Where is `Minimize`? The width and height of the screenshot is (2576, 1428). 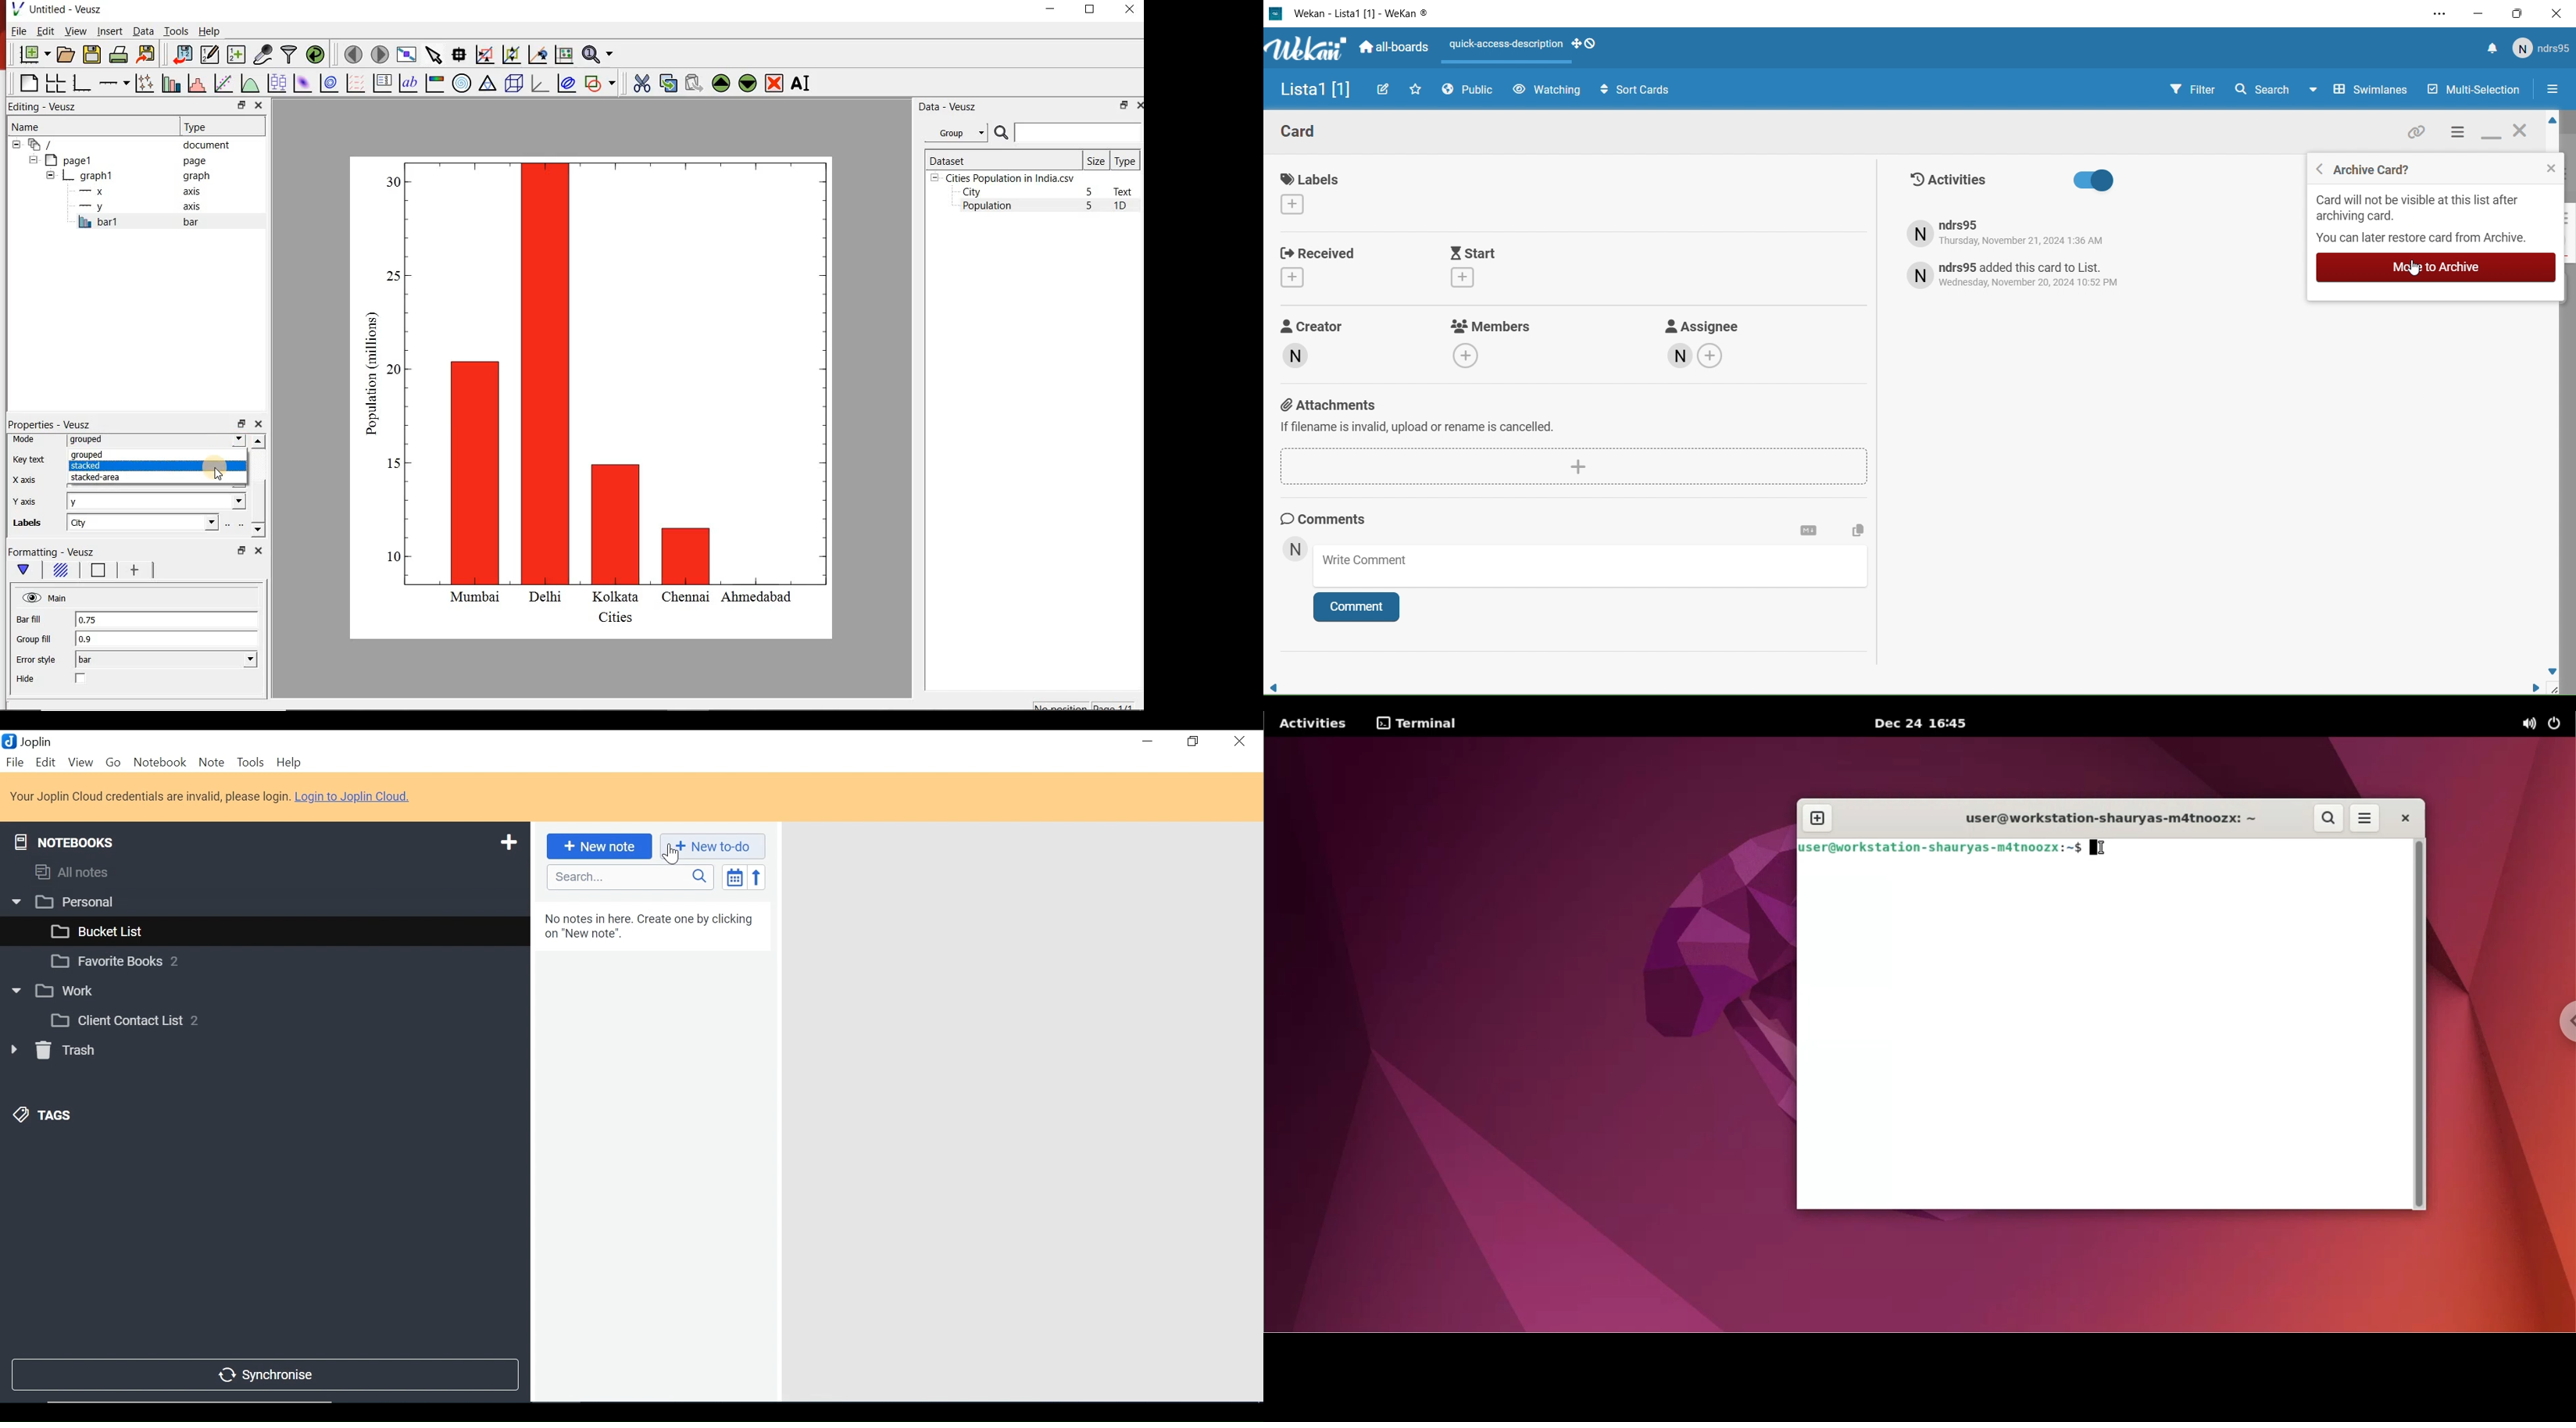 Minimize is located at coordinates (2488, 138).